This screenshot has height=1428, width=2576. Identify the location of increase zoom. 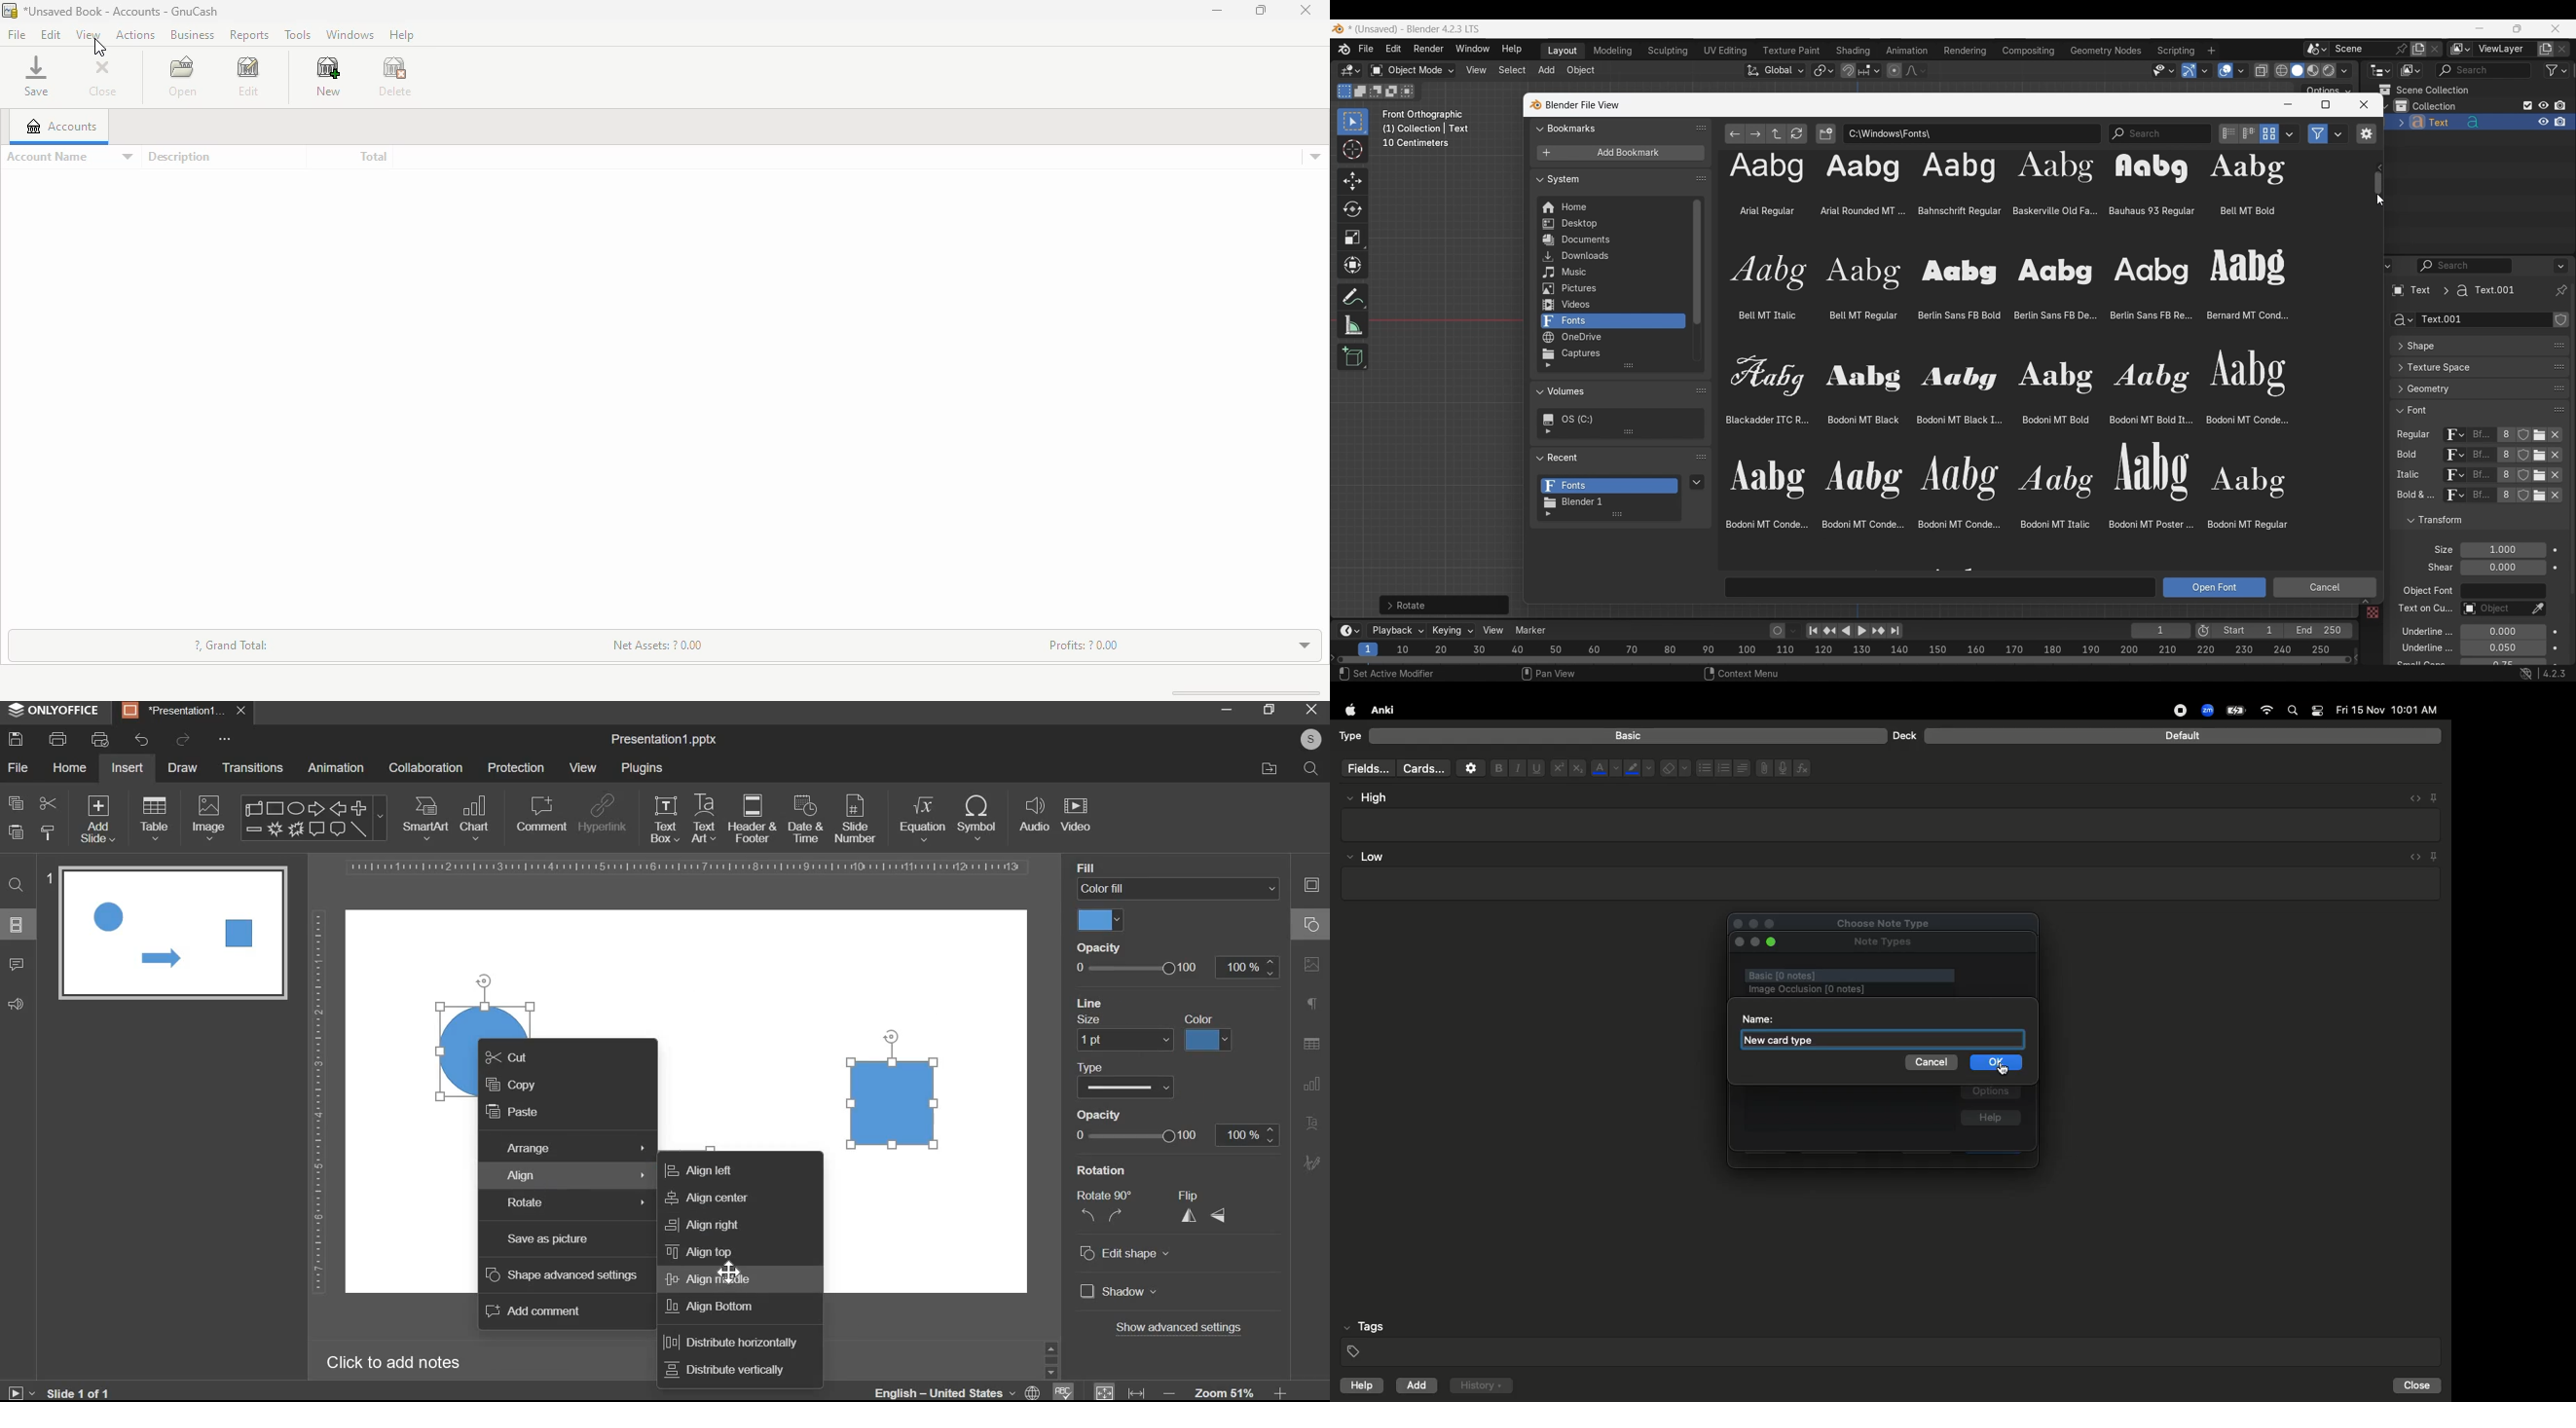
(1282, 1392).